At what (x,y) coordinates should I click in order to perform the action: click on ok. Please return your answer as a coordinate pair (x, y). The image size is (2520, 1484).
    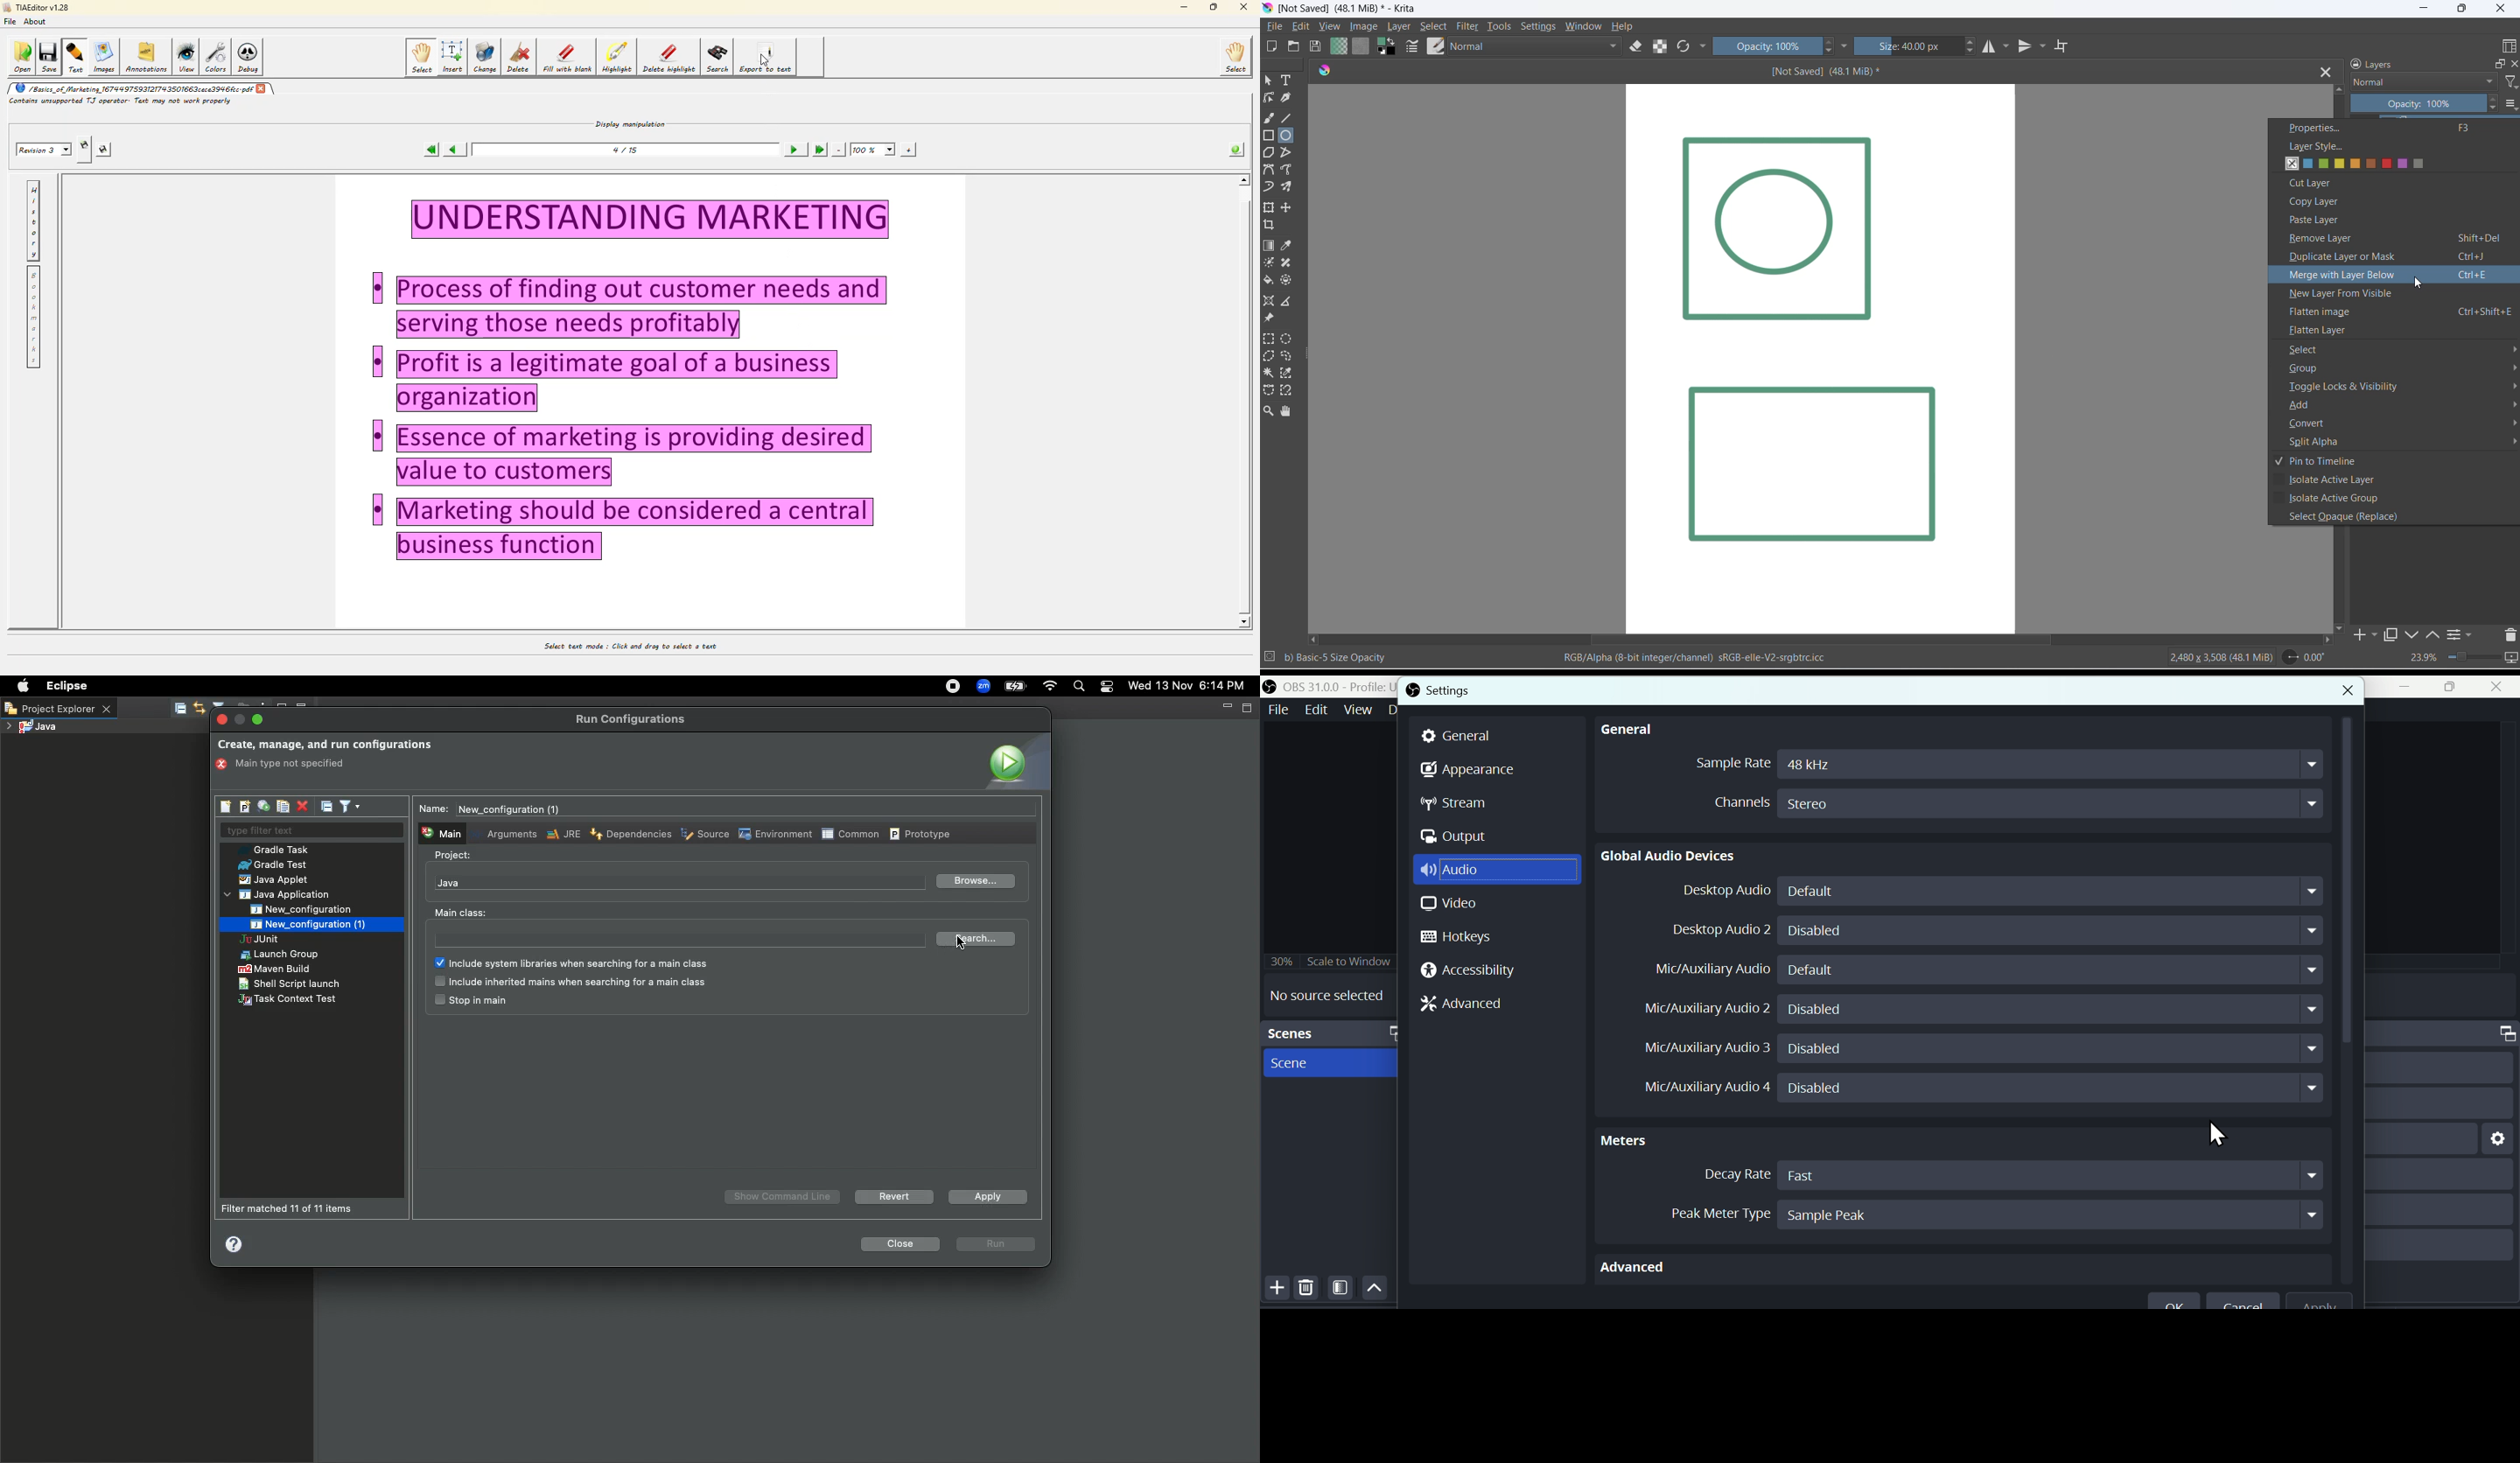
    Looking at the image, I should click on (2176, 1300).